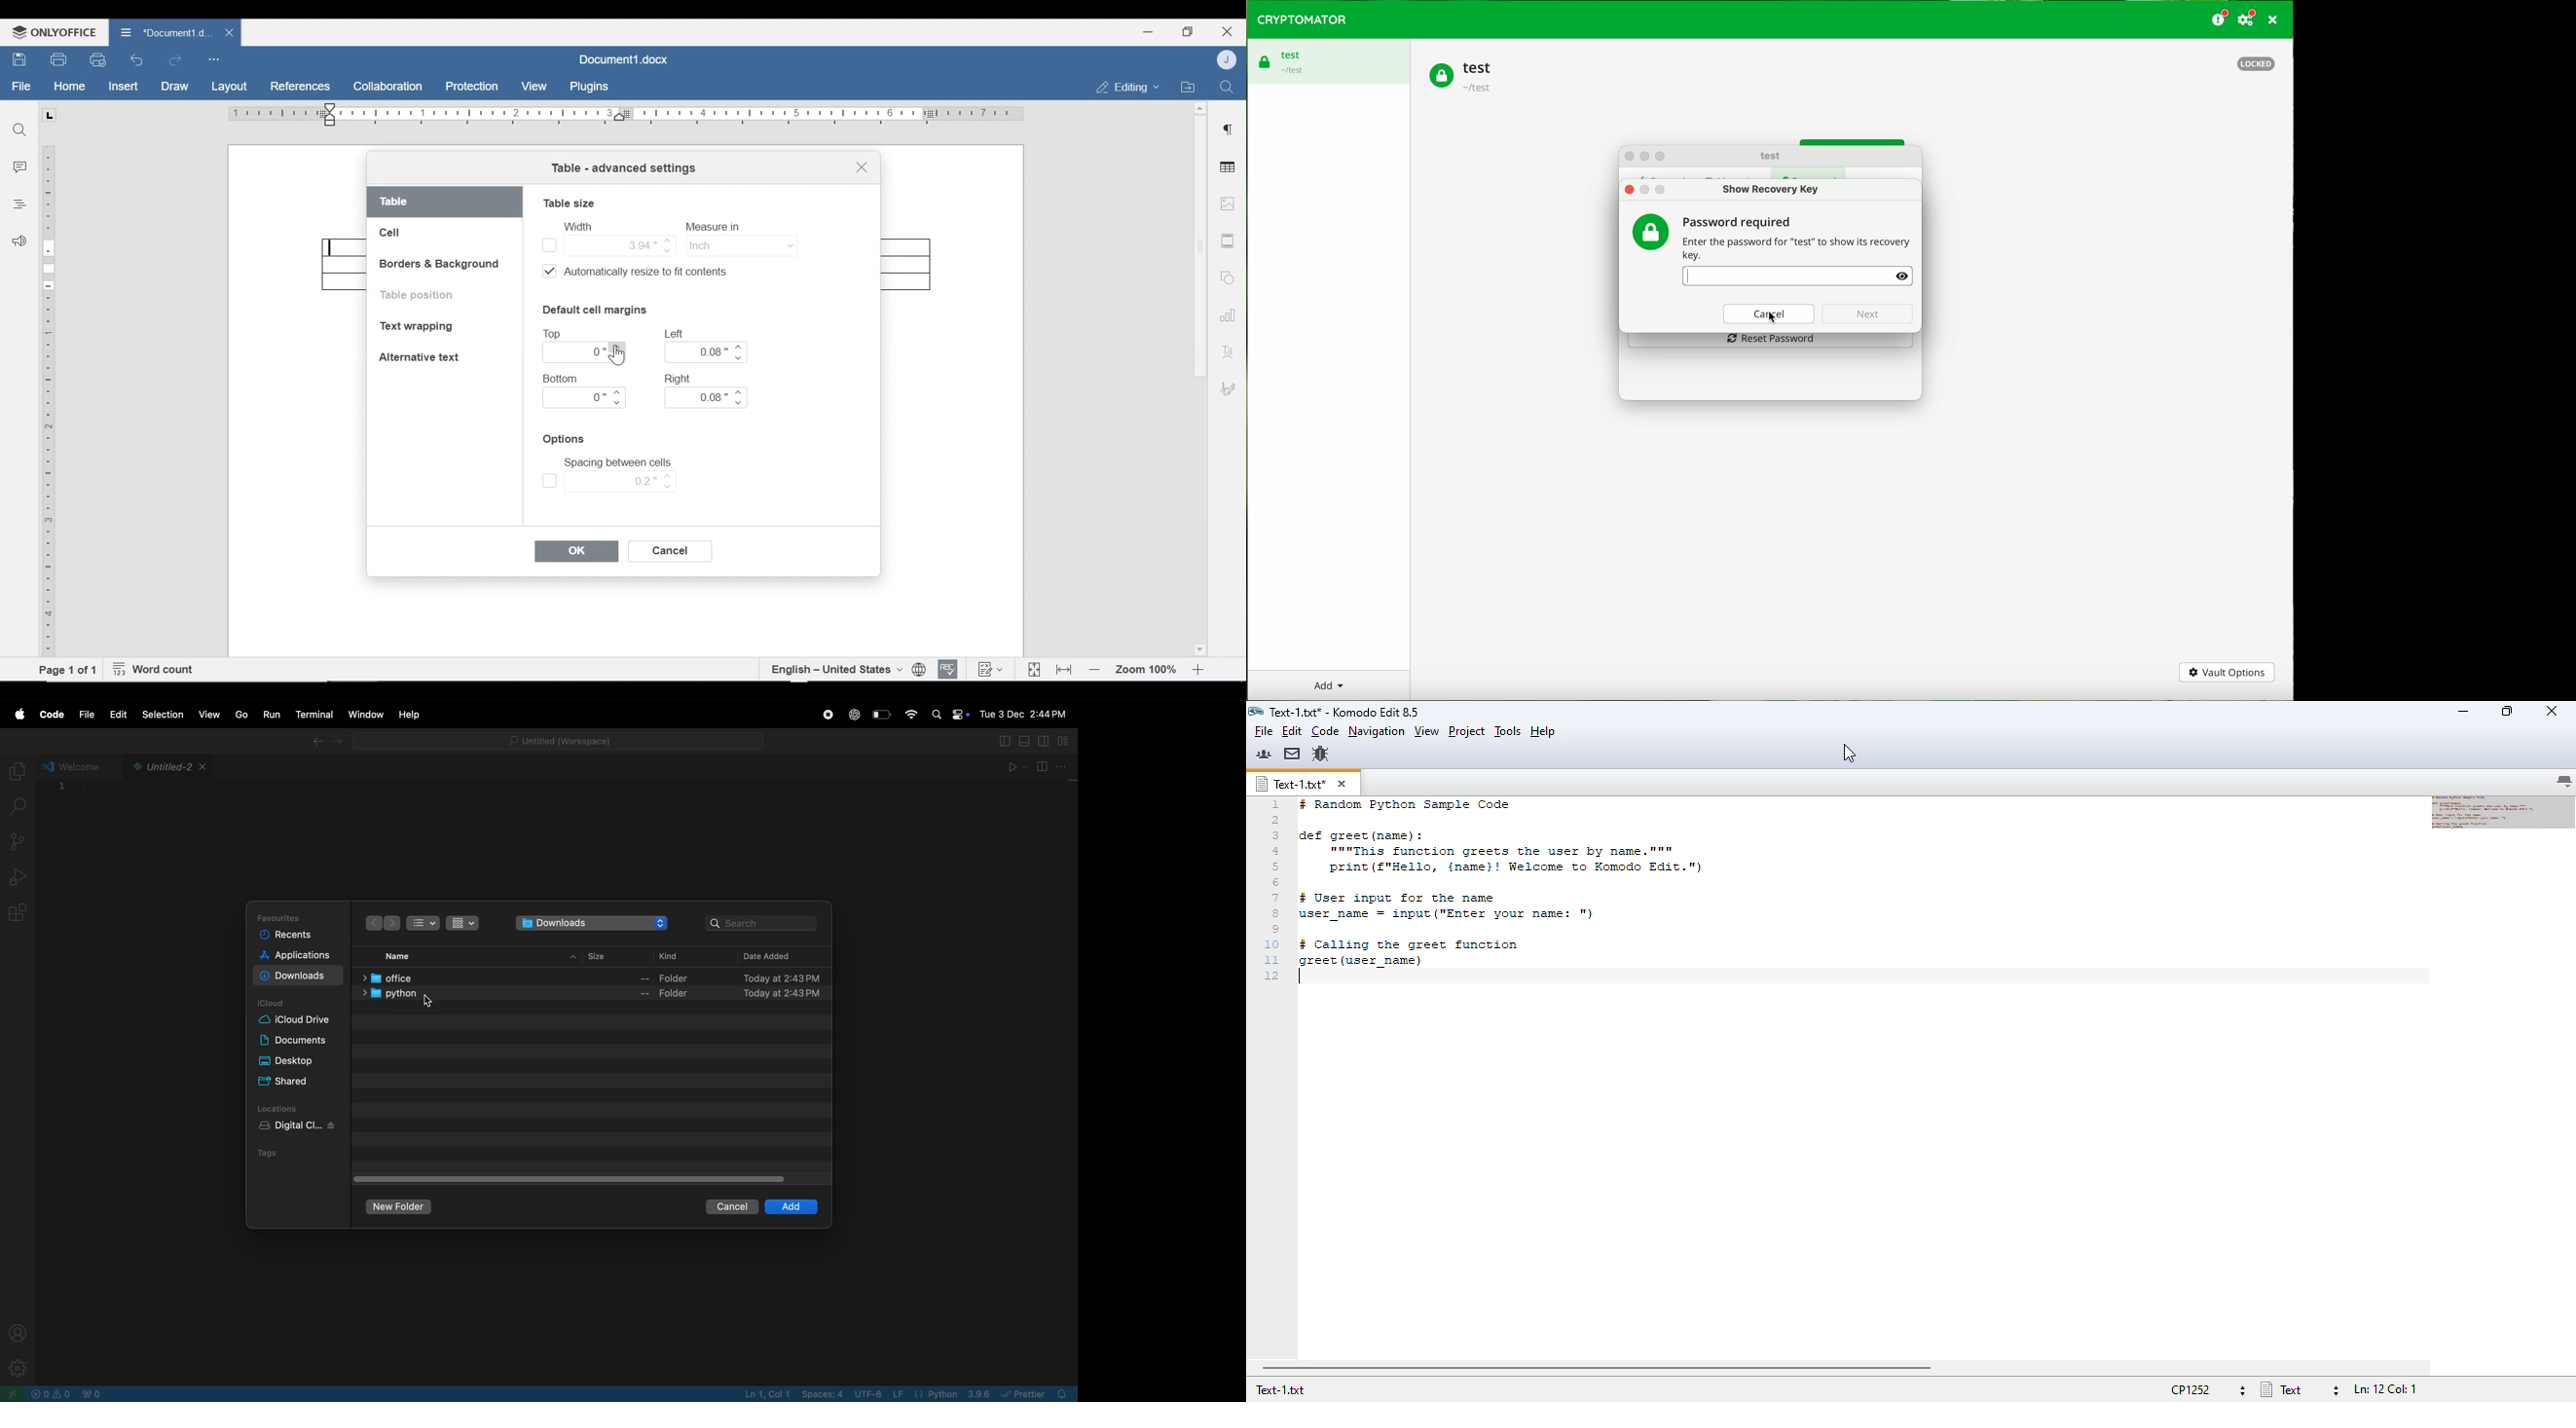 This screenshot has height=1428, width=2576. What do you see at coordinates (2249, 19) in the screenshot?
I see `settings` at bounding box center [2249, 19].